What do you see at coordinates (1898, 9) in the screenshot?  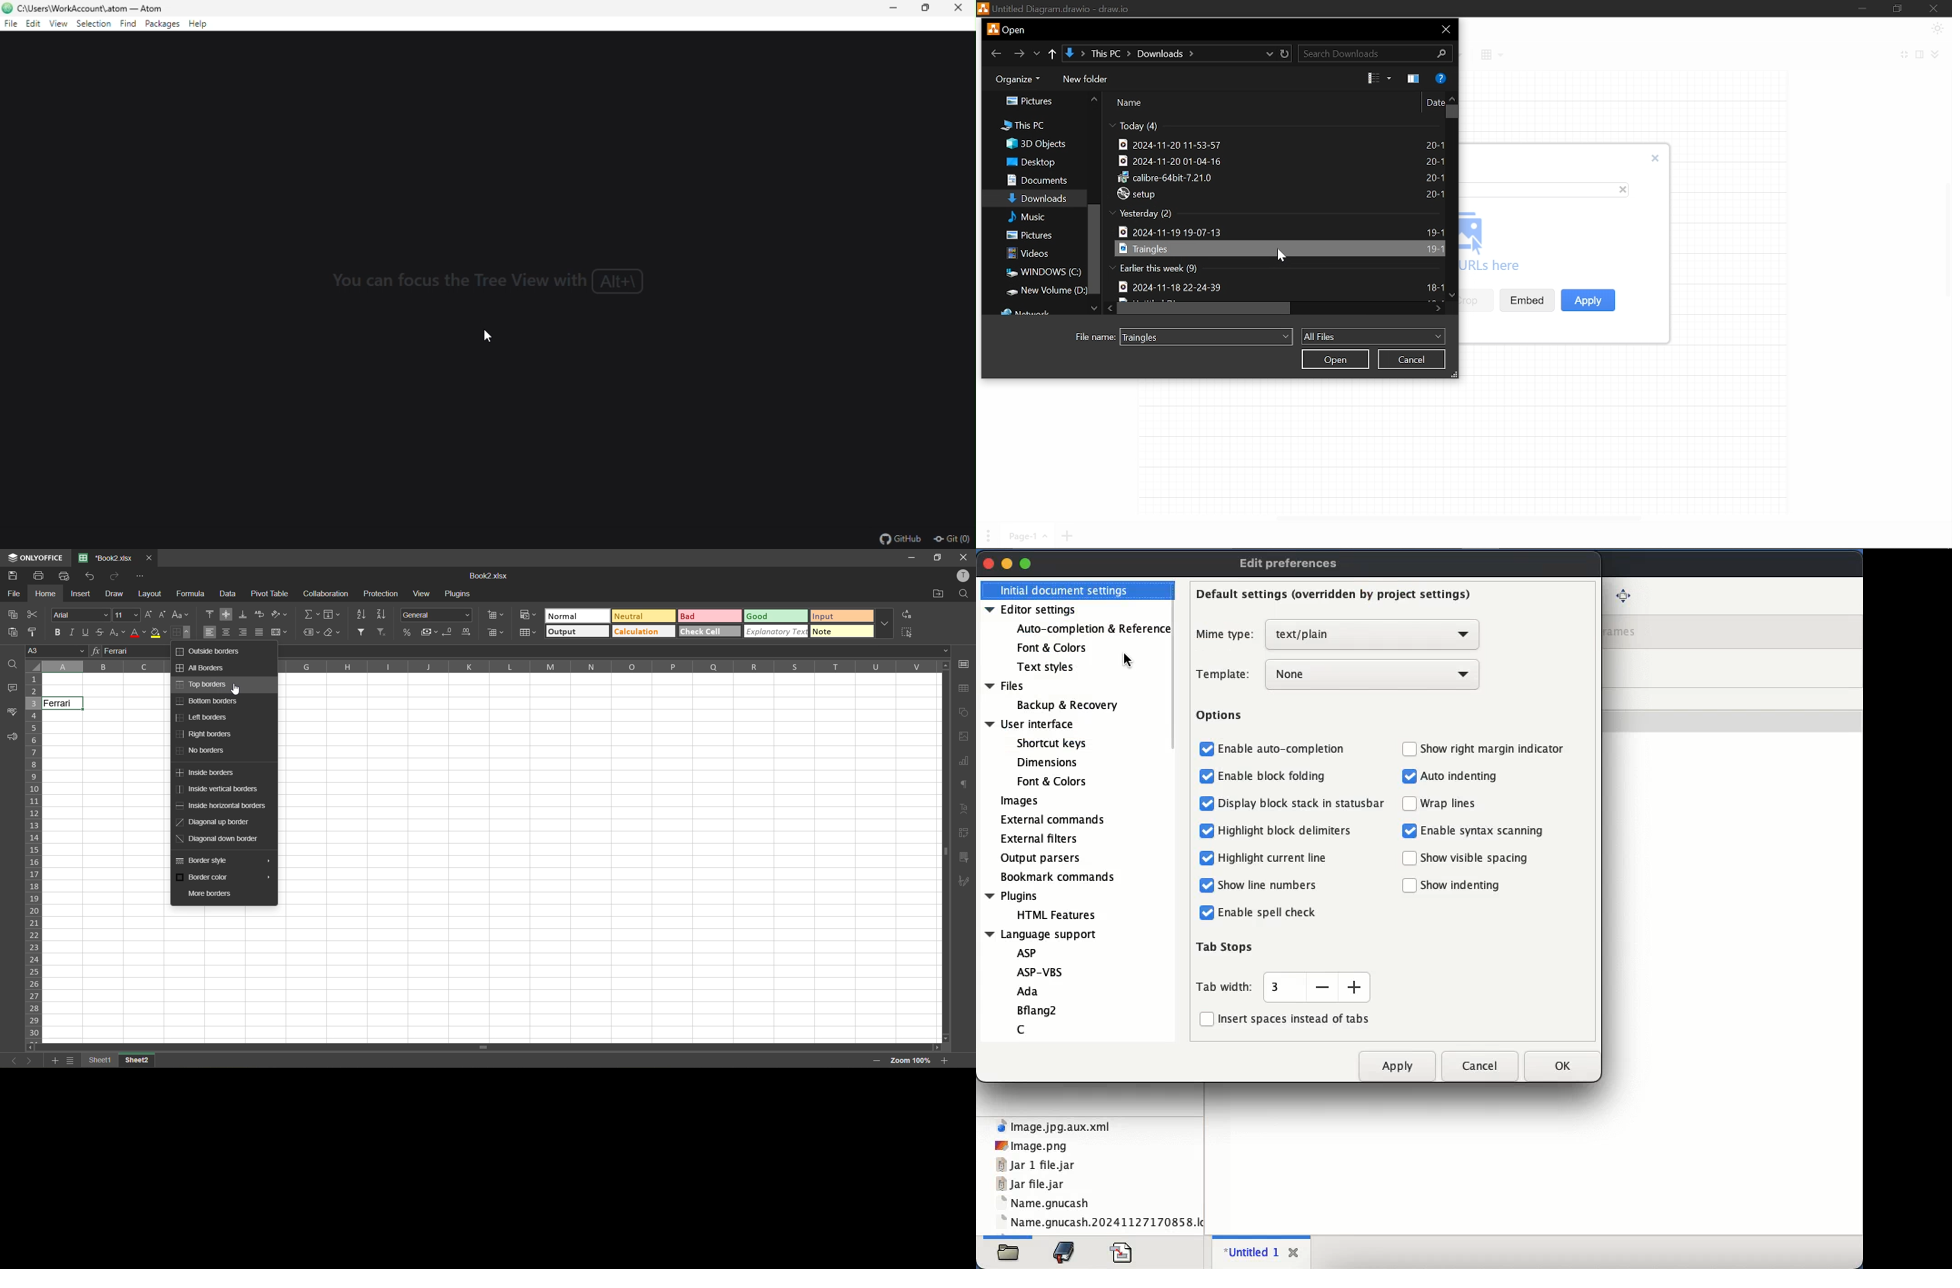 I see `Restore down` at bounding box center [1898, 9].